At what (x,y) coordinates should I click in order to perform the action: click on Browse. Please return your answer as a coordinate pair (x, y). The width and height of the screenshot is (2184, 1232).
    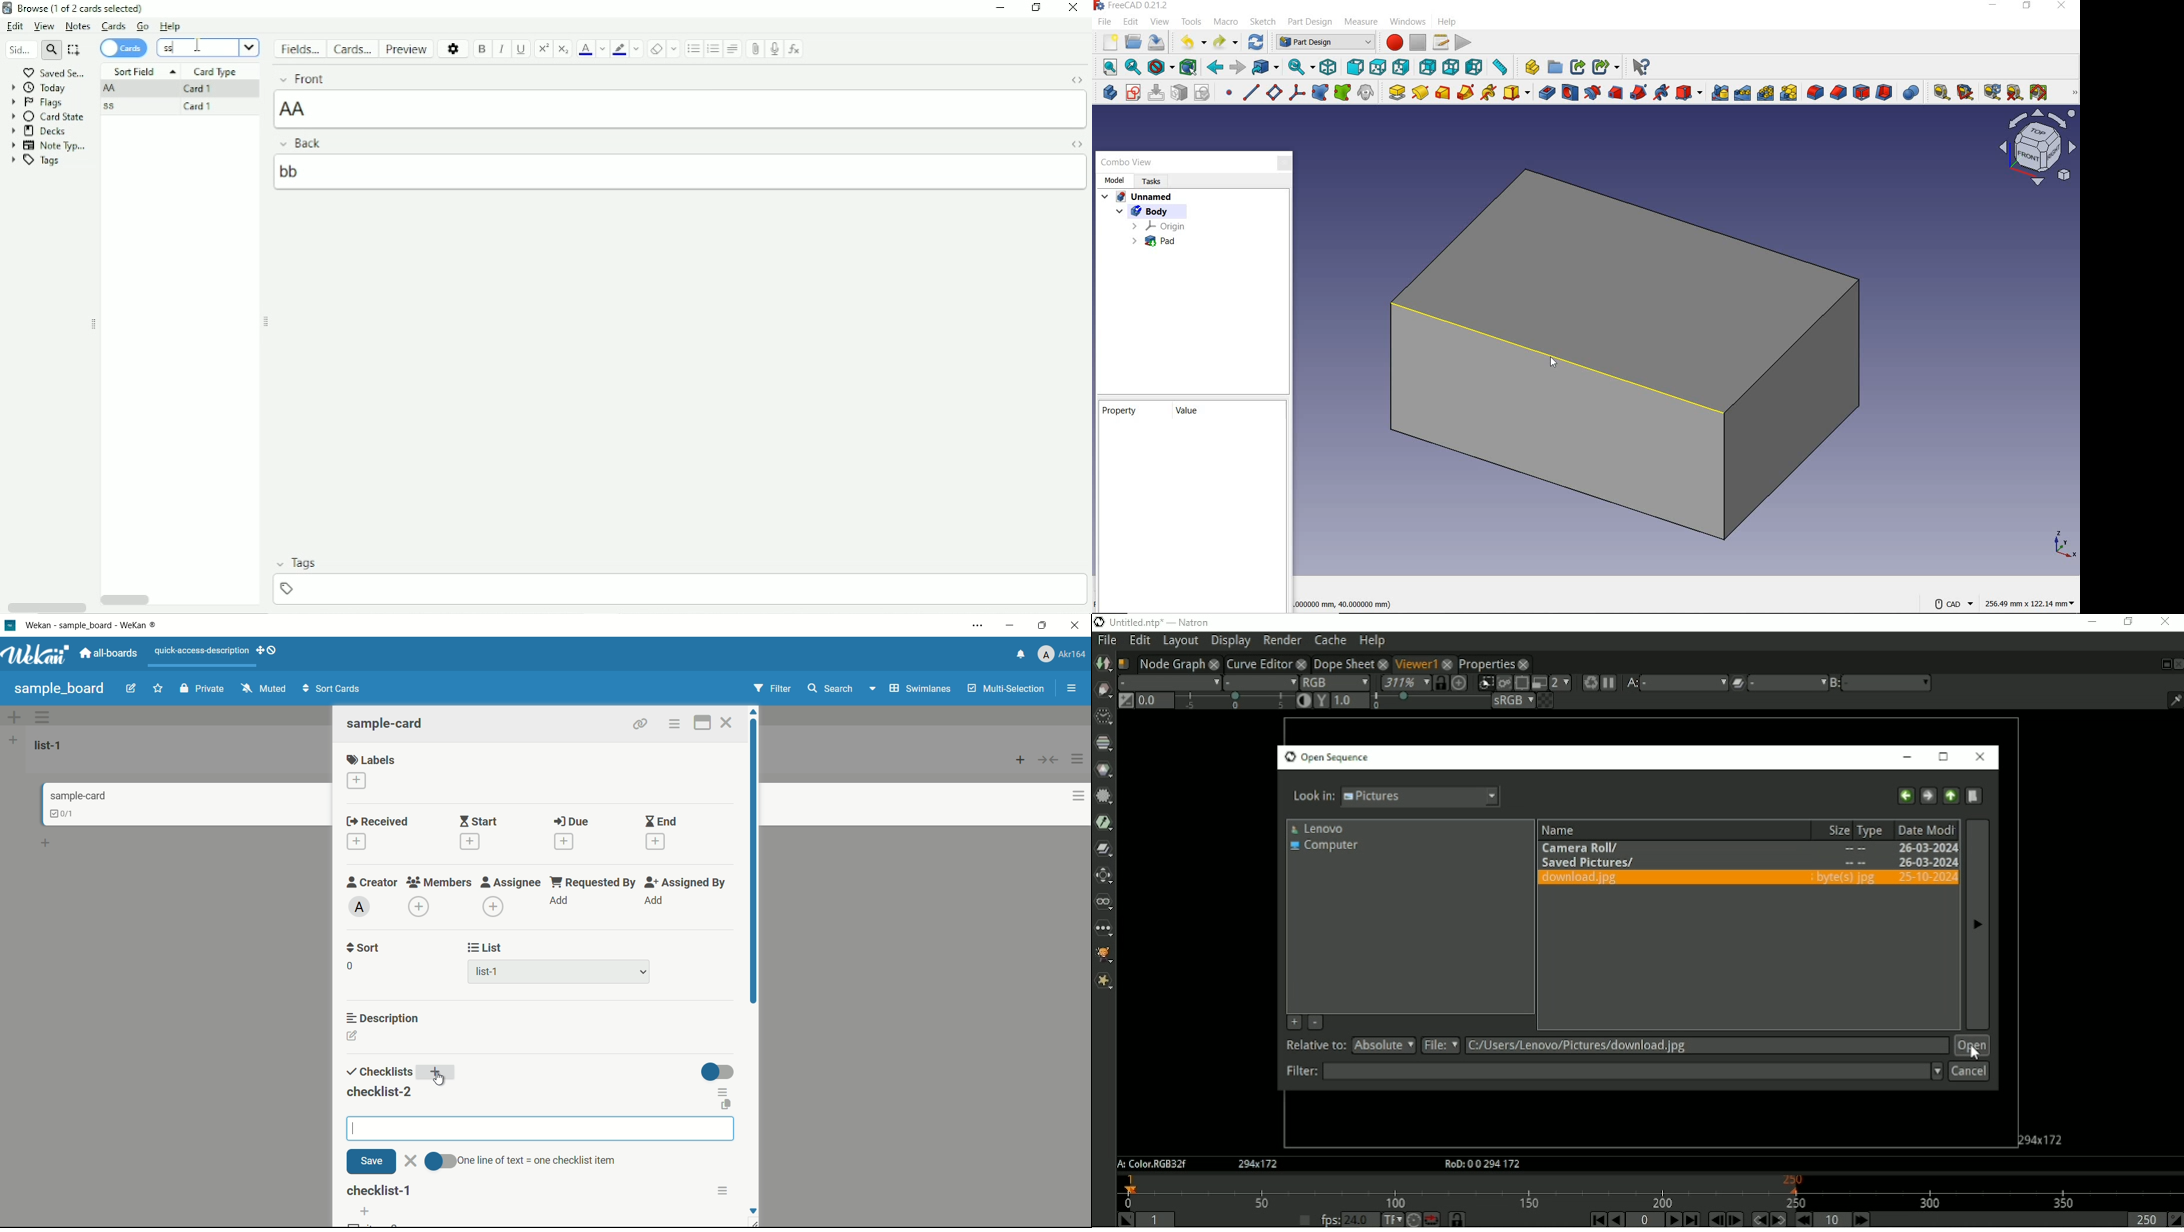
    Looking at the image, I should click on (81, 8).